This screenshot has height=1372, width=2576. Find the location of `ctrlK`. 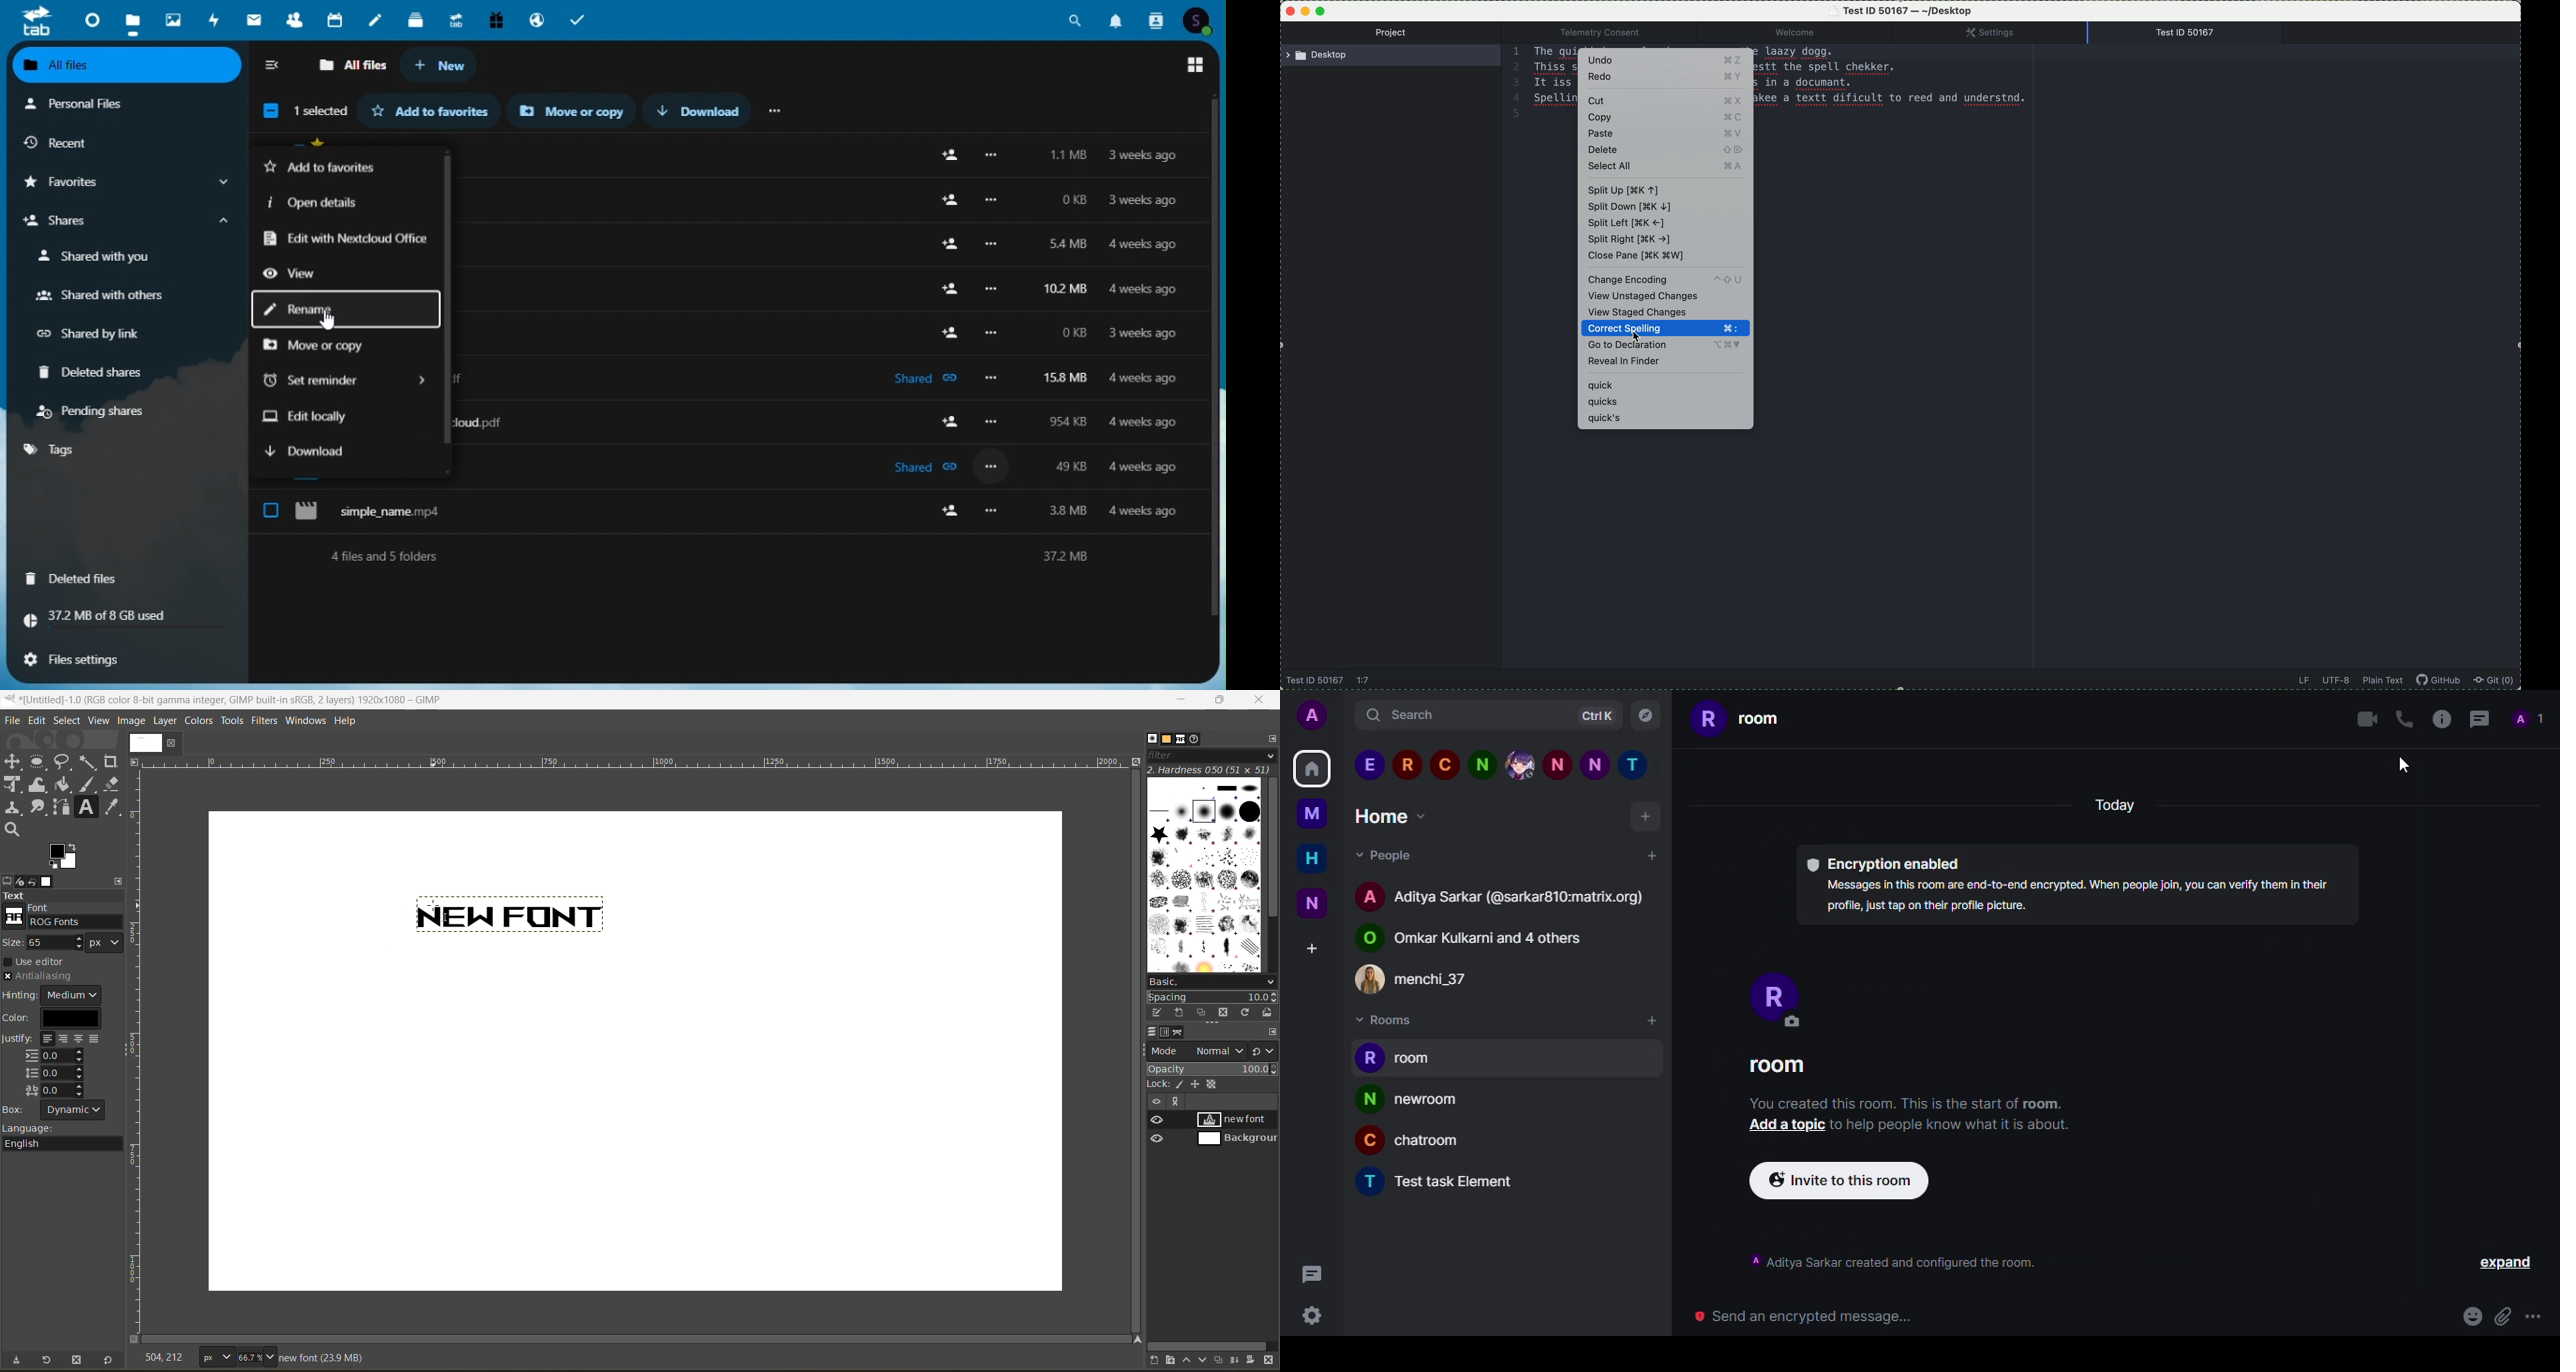

ctrlK is located at coordinates (1590, 717).